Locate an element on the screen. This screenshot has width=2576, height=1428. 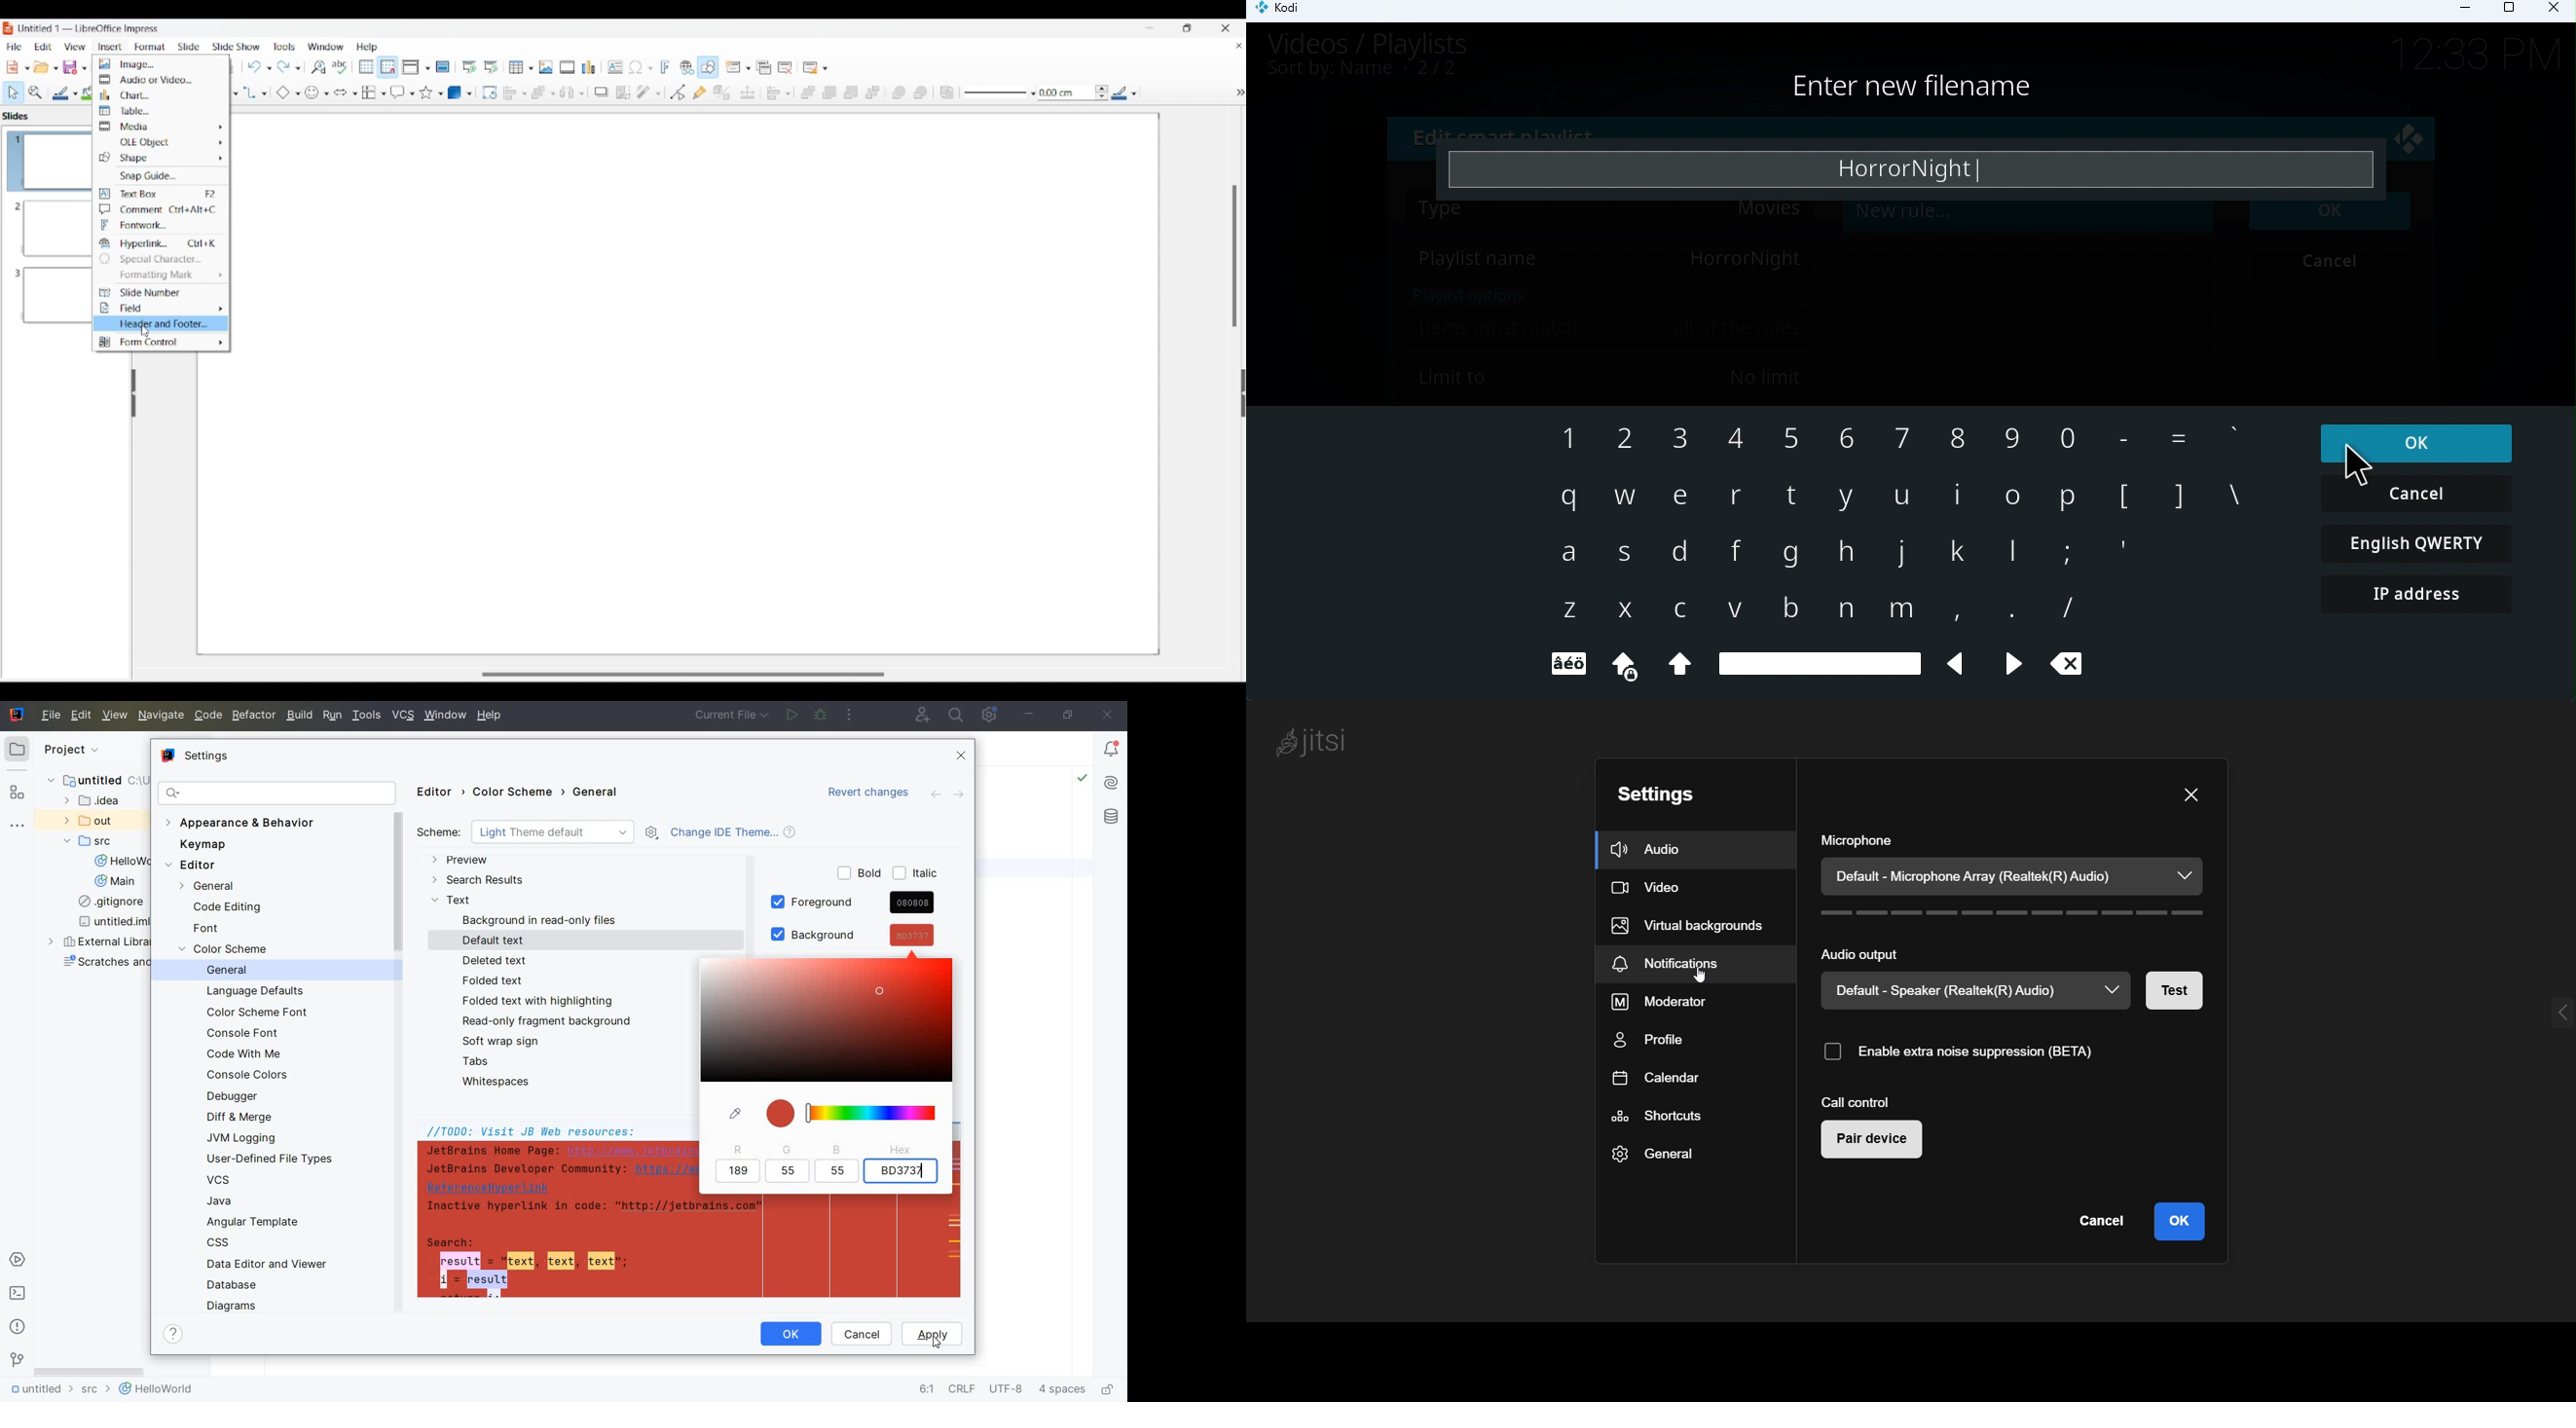
version control is located at coordinates (16, 1362).